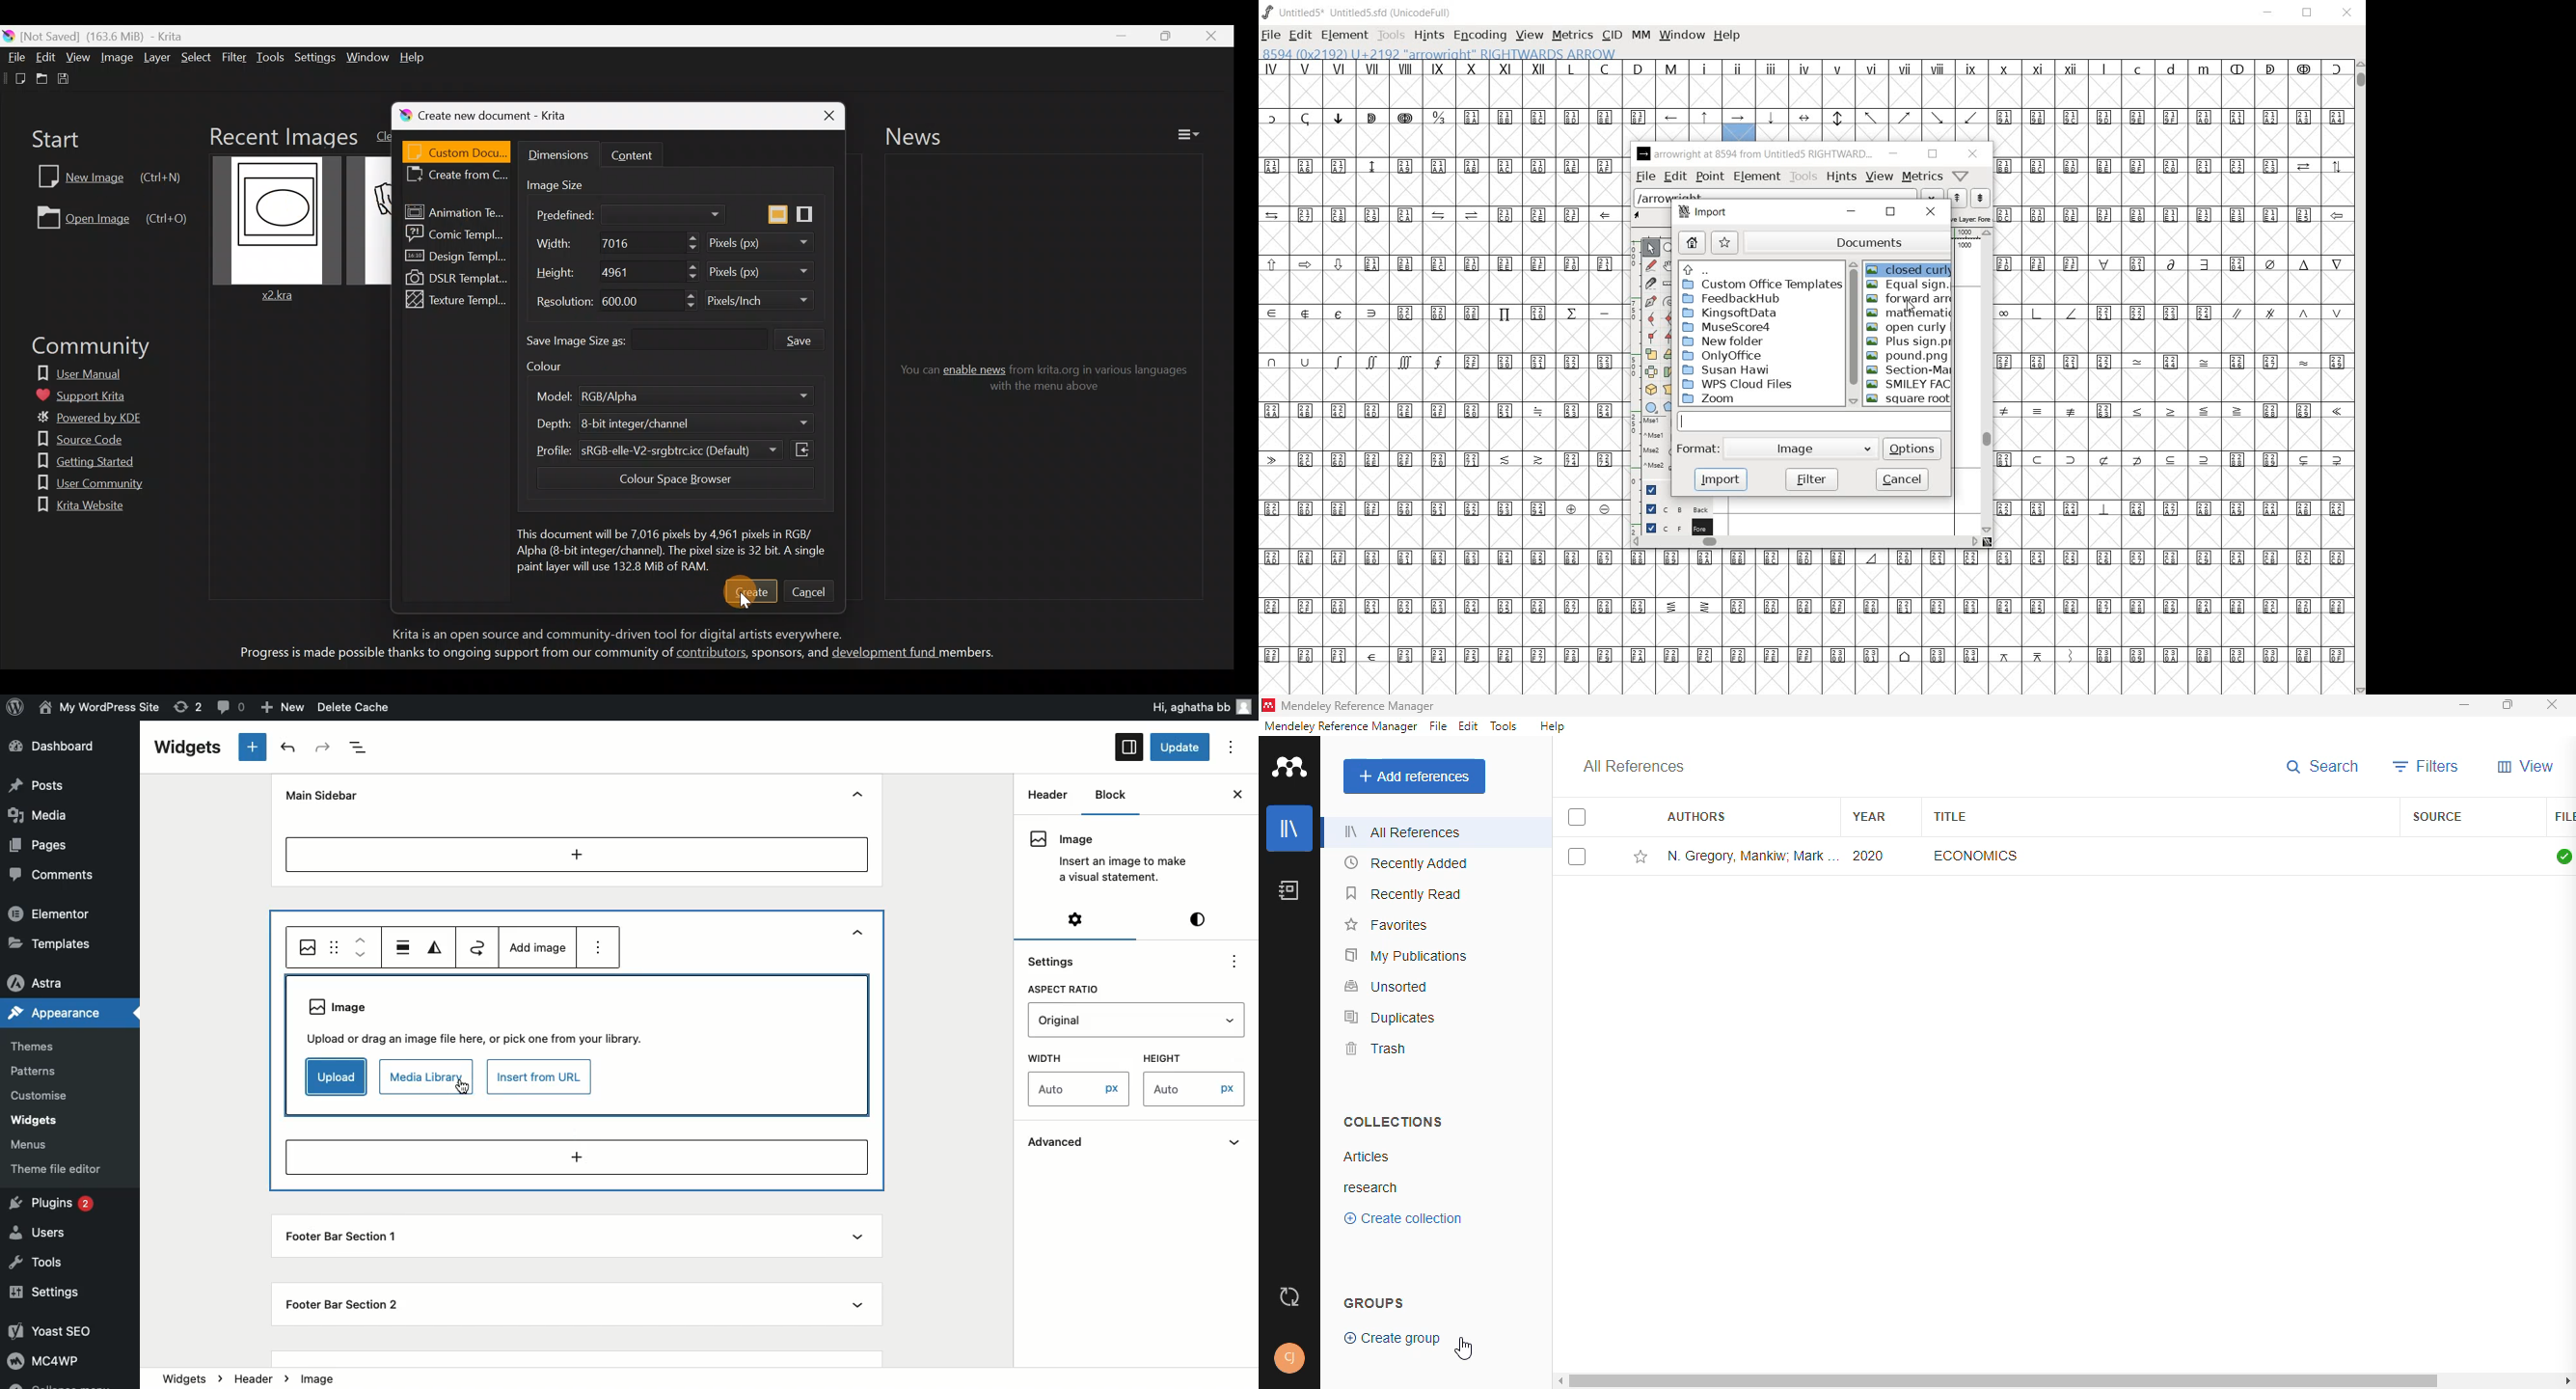 The image size is (2576, 1400). What do you see at coordinates (1987, 646) in the screenshot?
I see `glyph characters` at bounding box center [1987, 646].